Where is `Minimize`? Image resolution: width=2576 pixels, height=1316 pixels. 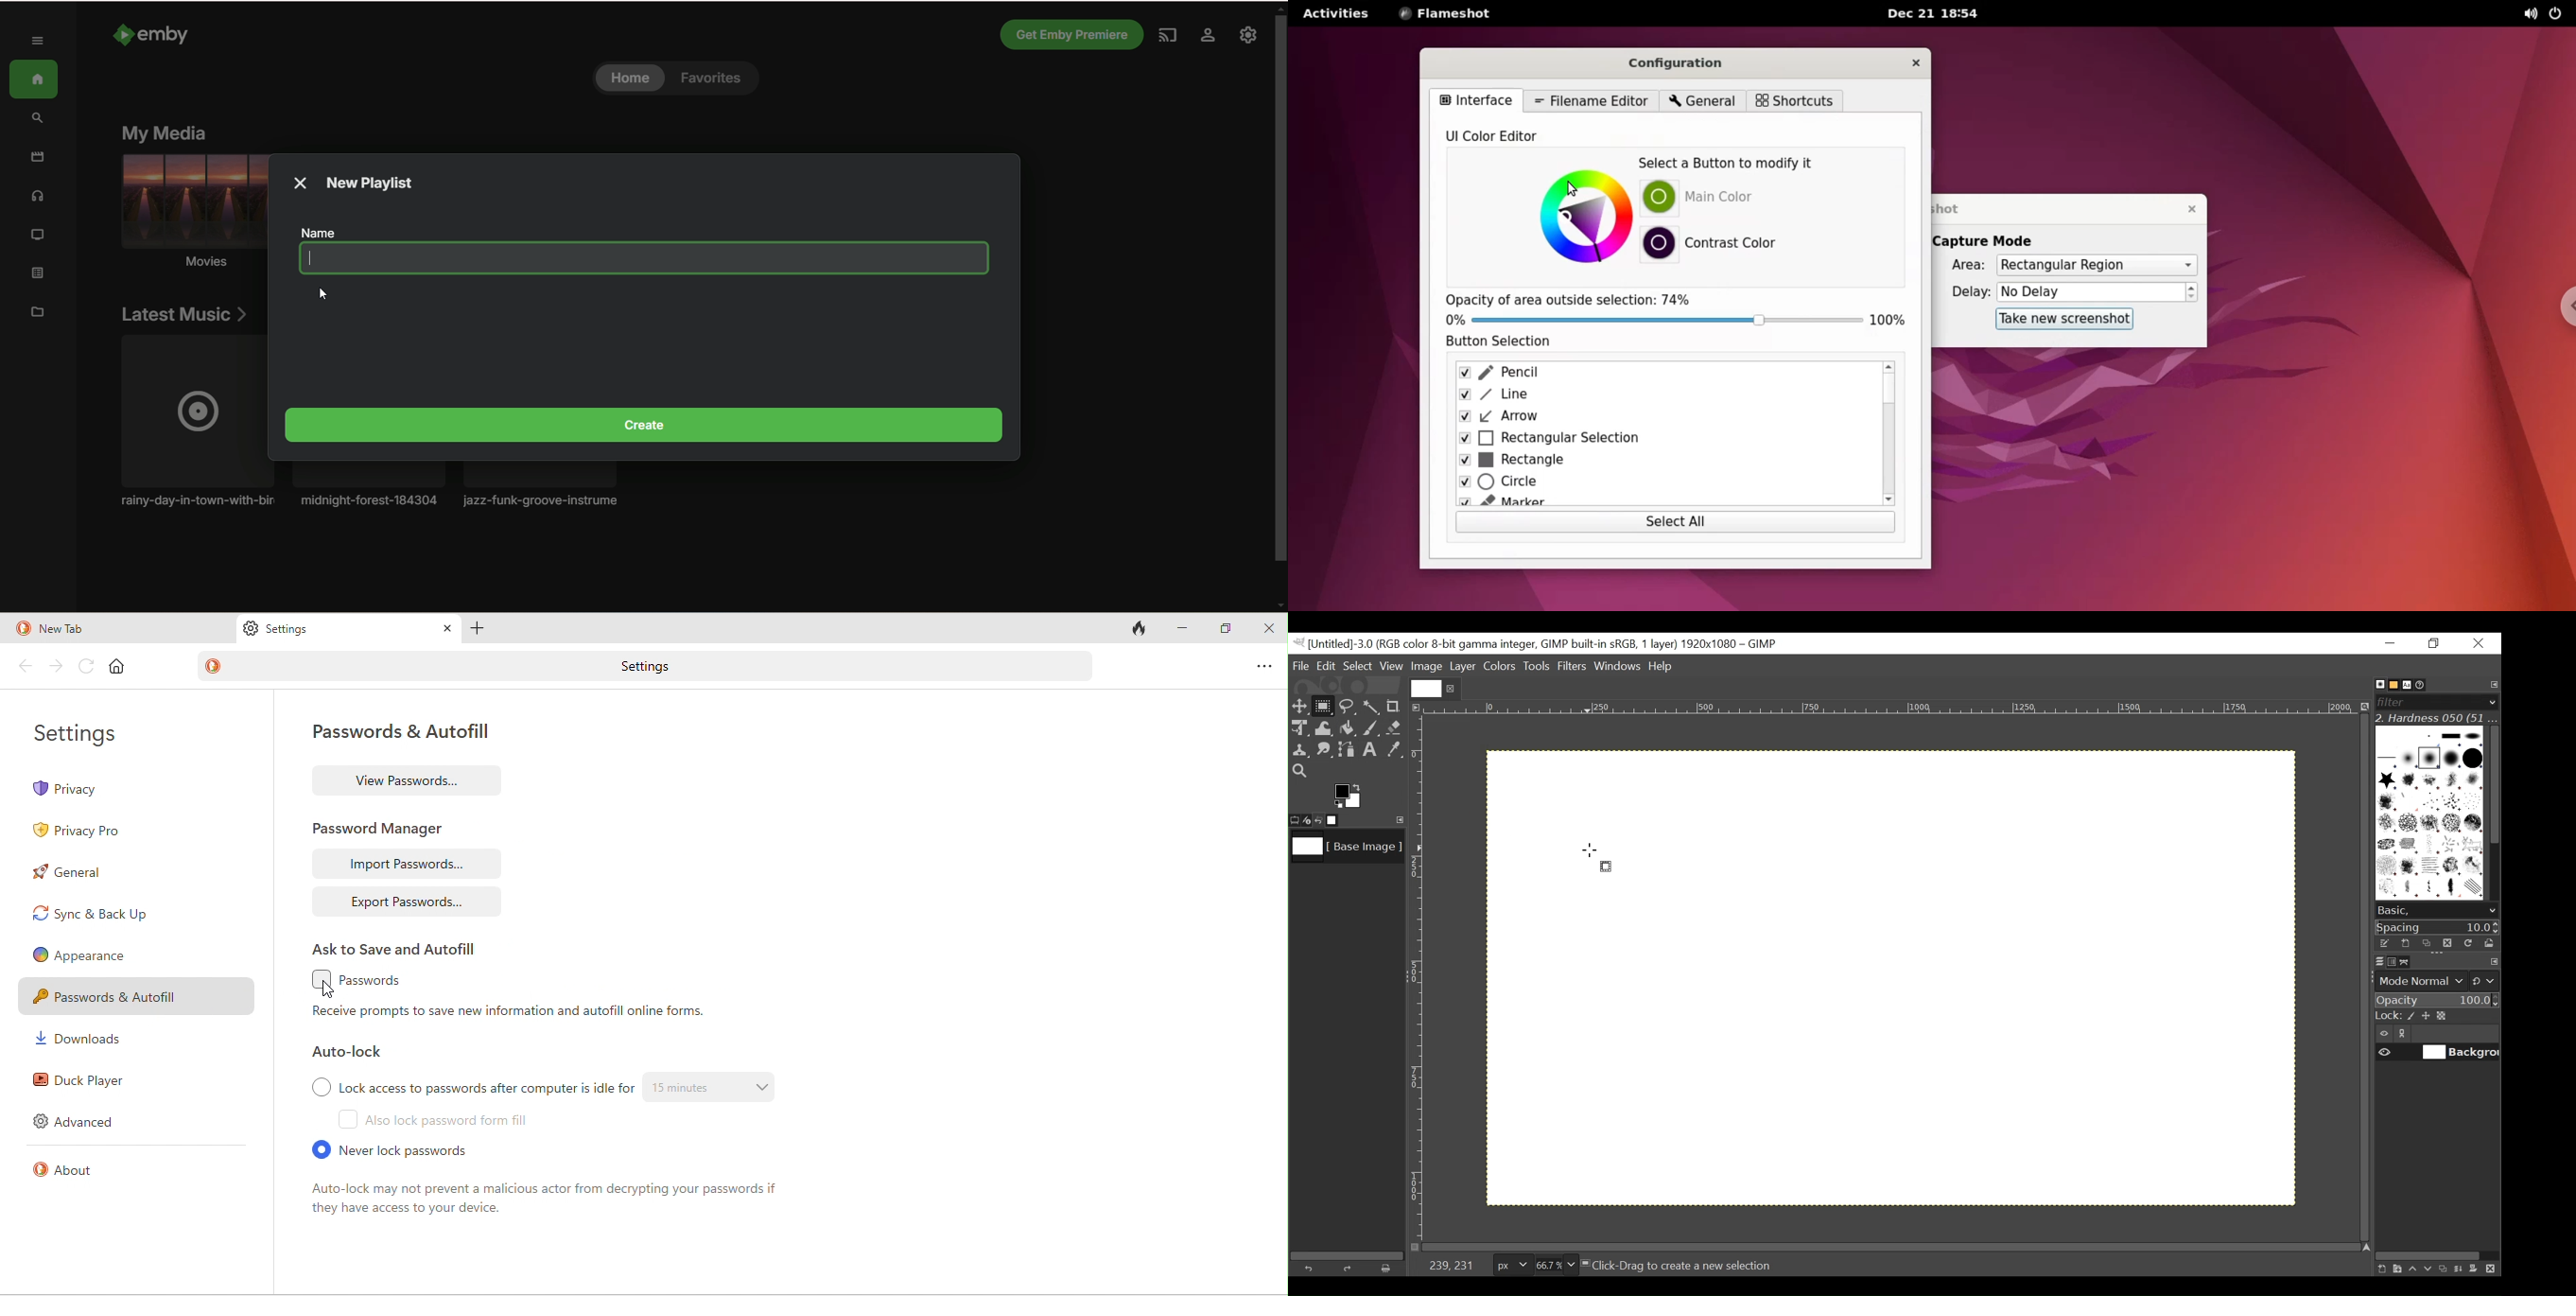
Minimize is located at coordinates (2391, 643).